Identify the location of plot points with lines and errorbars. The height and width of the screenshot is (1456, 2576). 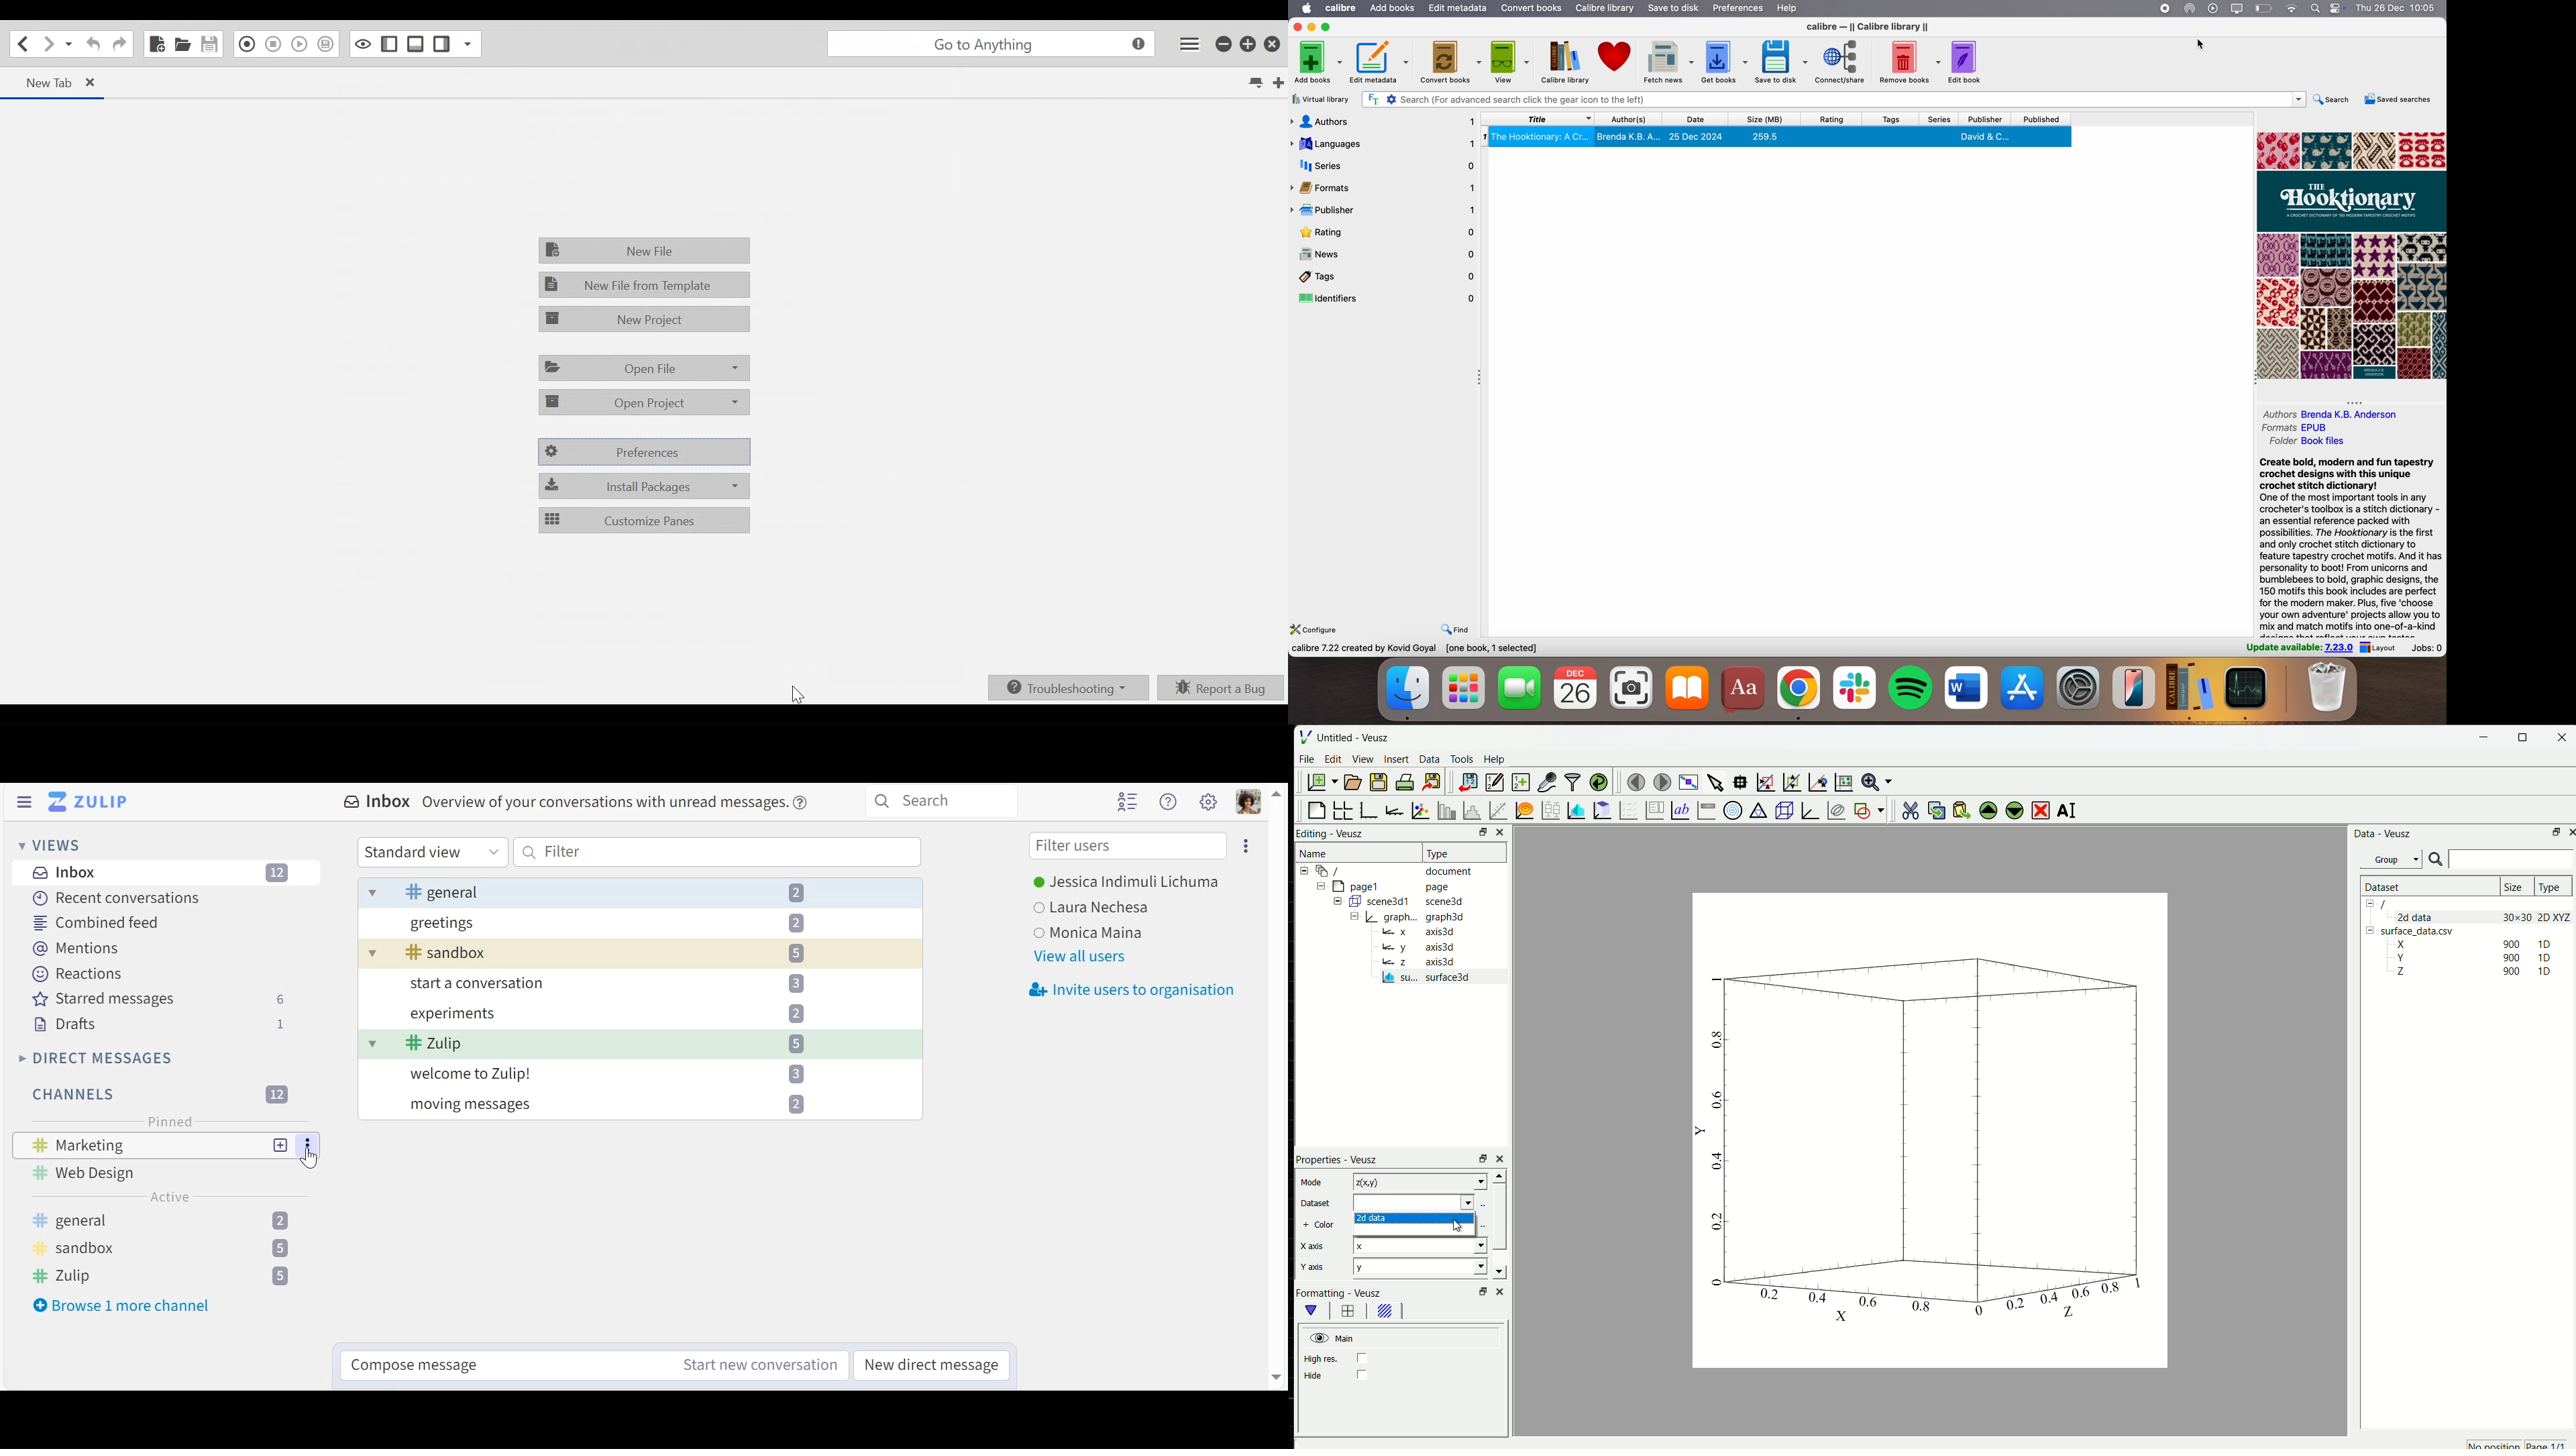
(1422, 810).